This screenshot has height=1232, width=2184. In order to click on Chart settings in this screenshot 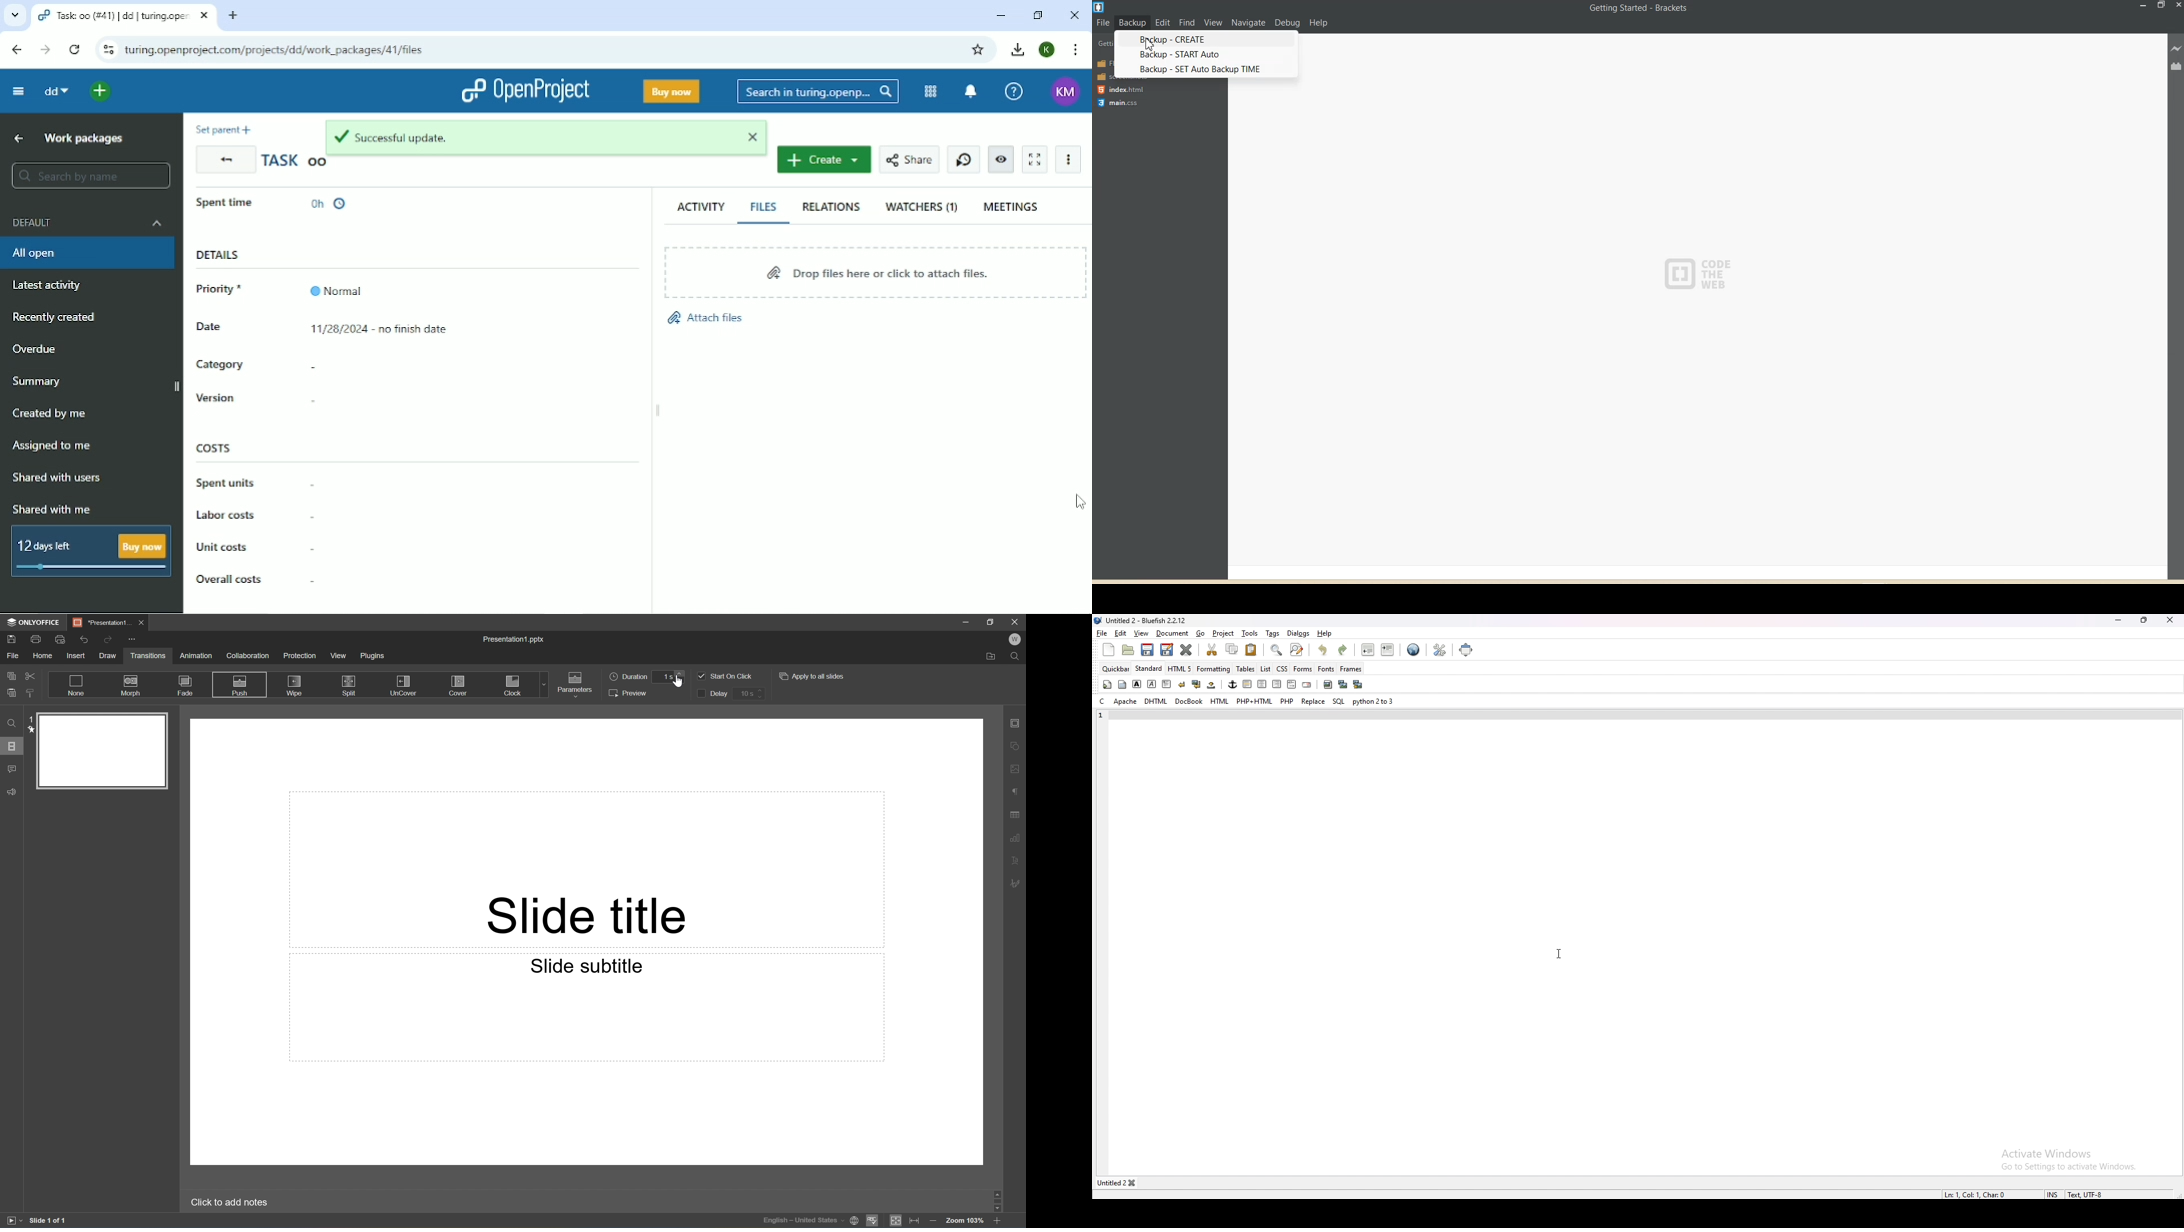, I will do `click(1017, 841)`.